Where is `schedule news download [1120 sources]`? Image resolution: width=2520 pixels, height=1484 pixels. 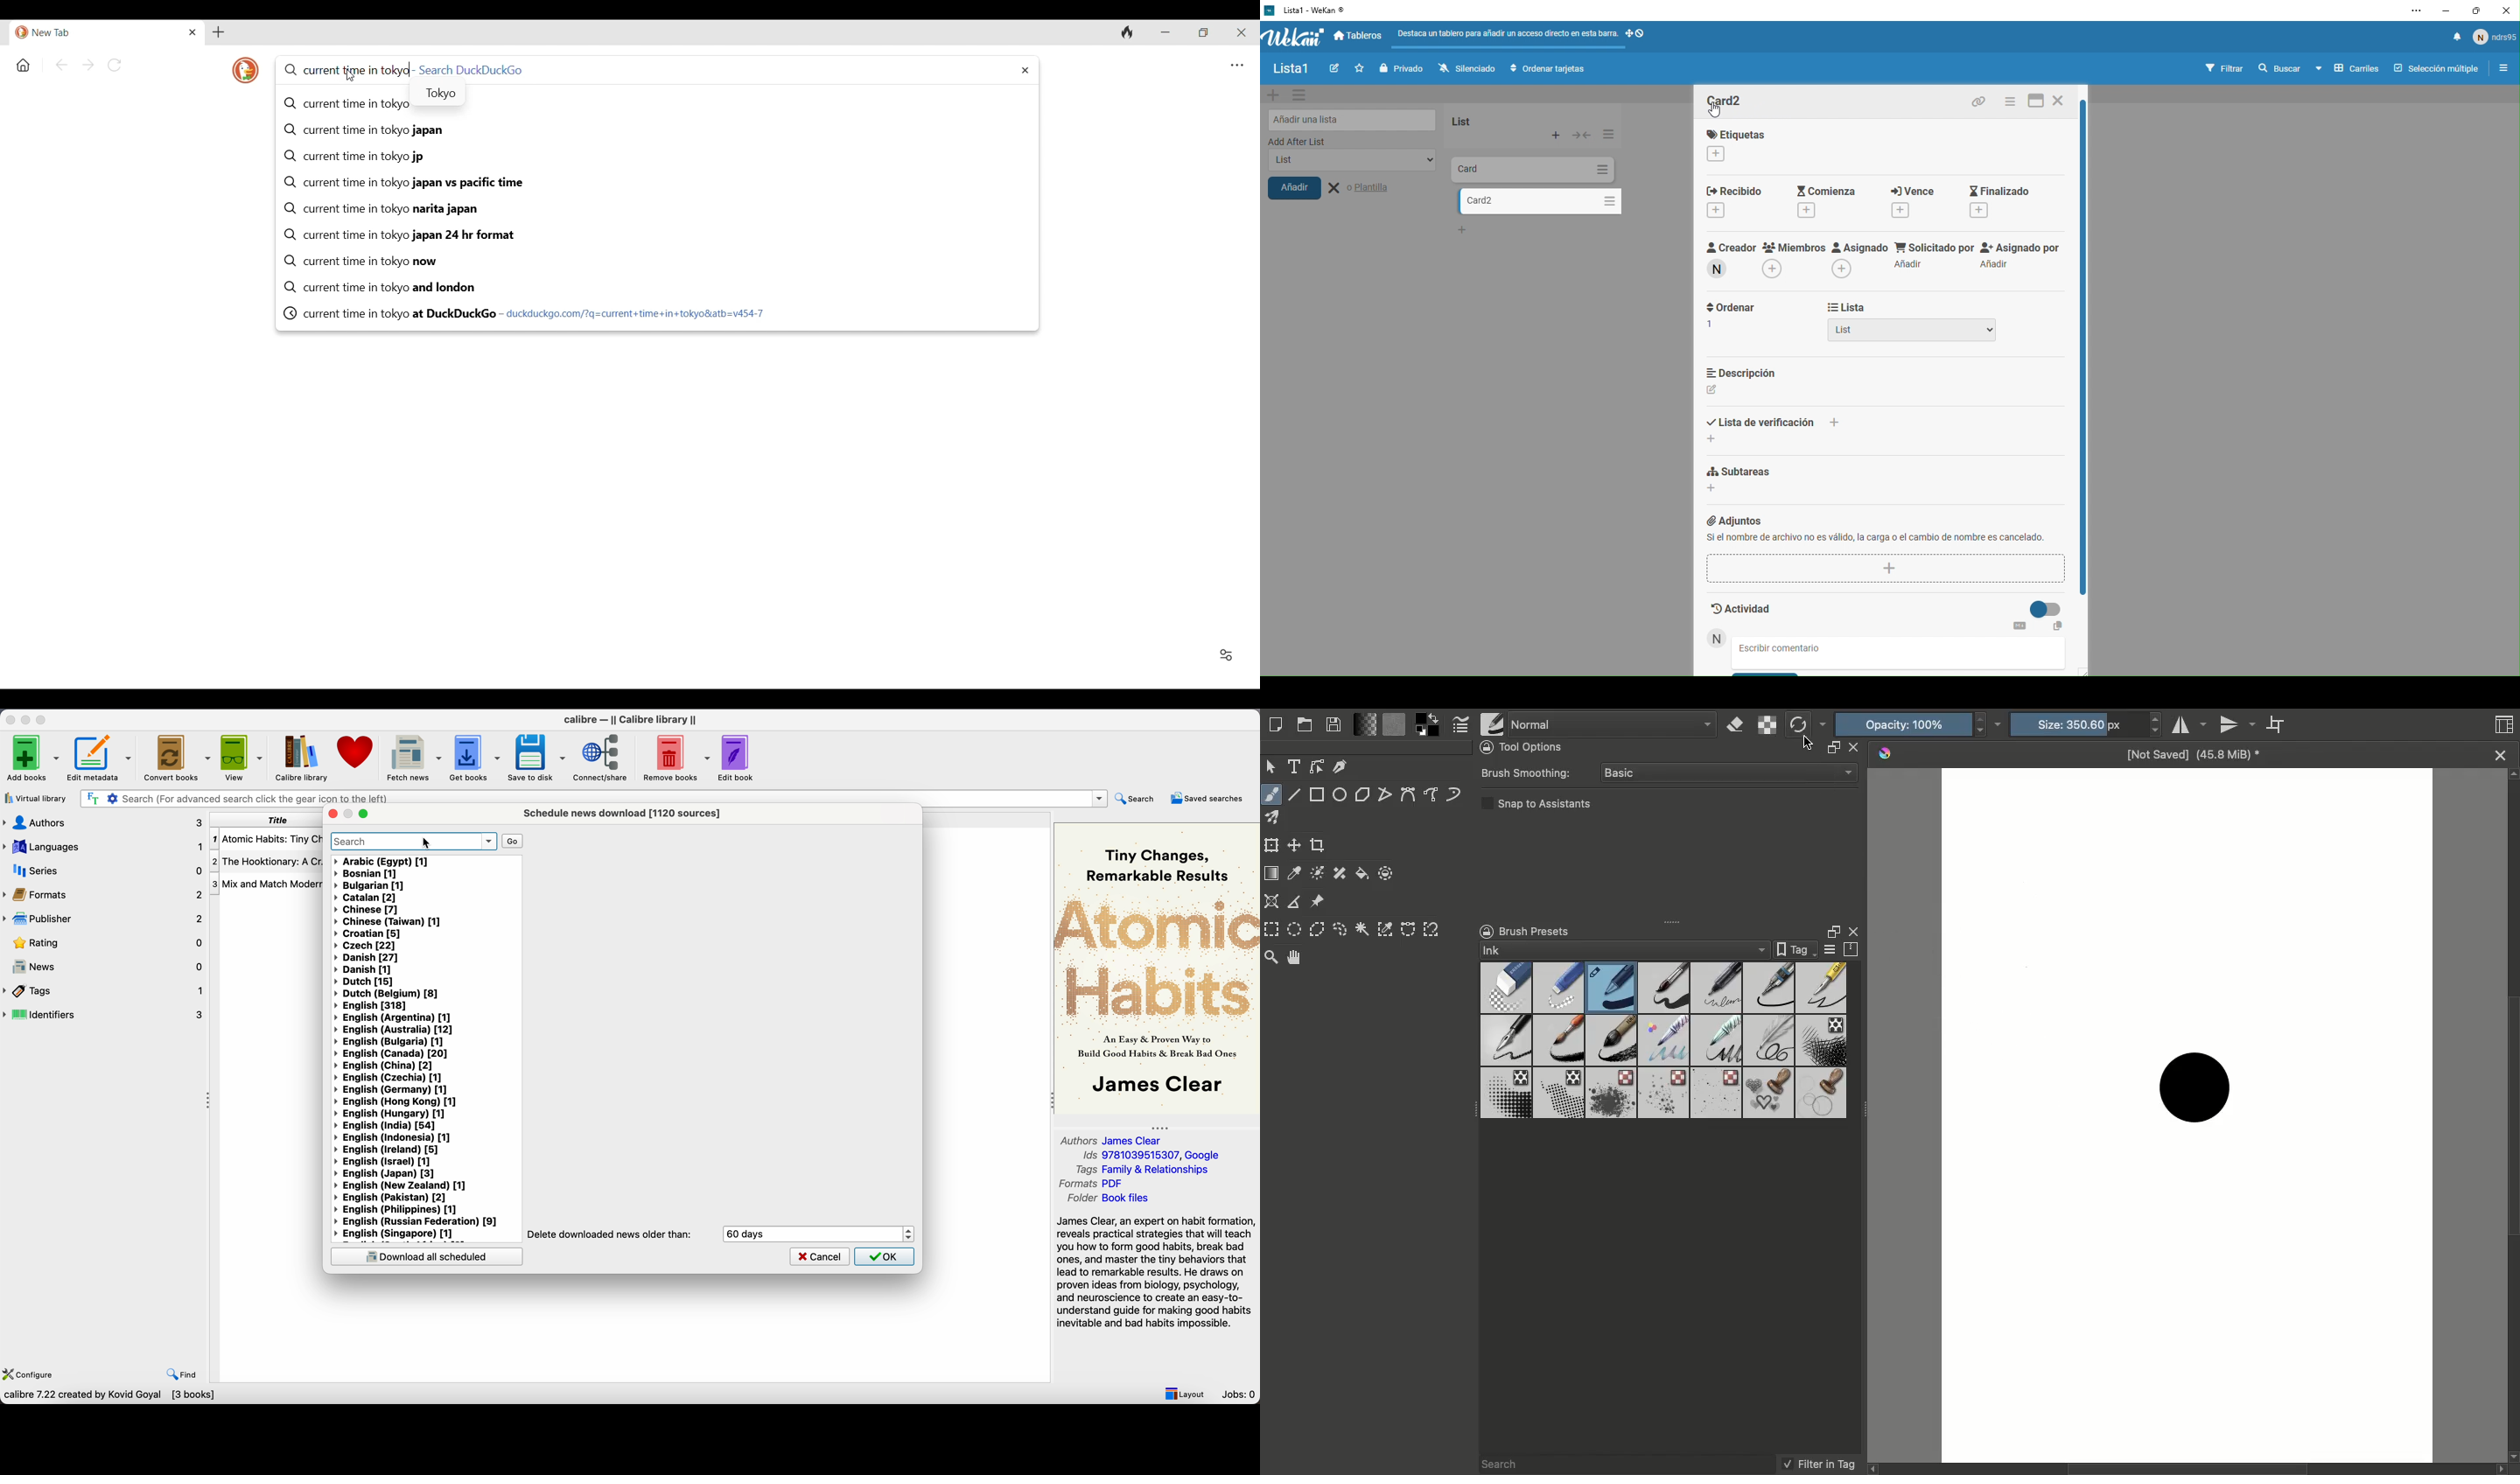
schedule news download [1120 sources] is located at coordinates (625, 813).